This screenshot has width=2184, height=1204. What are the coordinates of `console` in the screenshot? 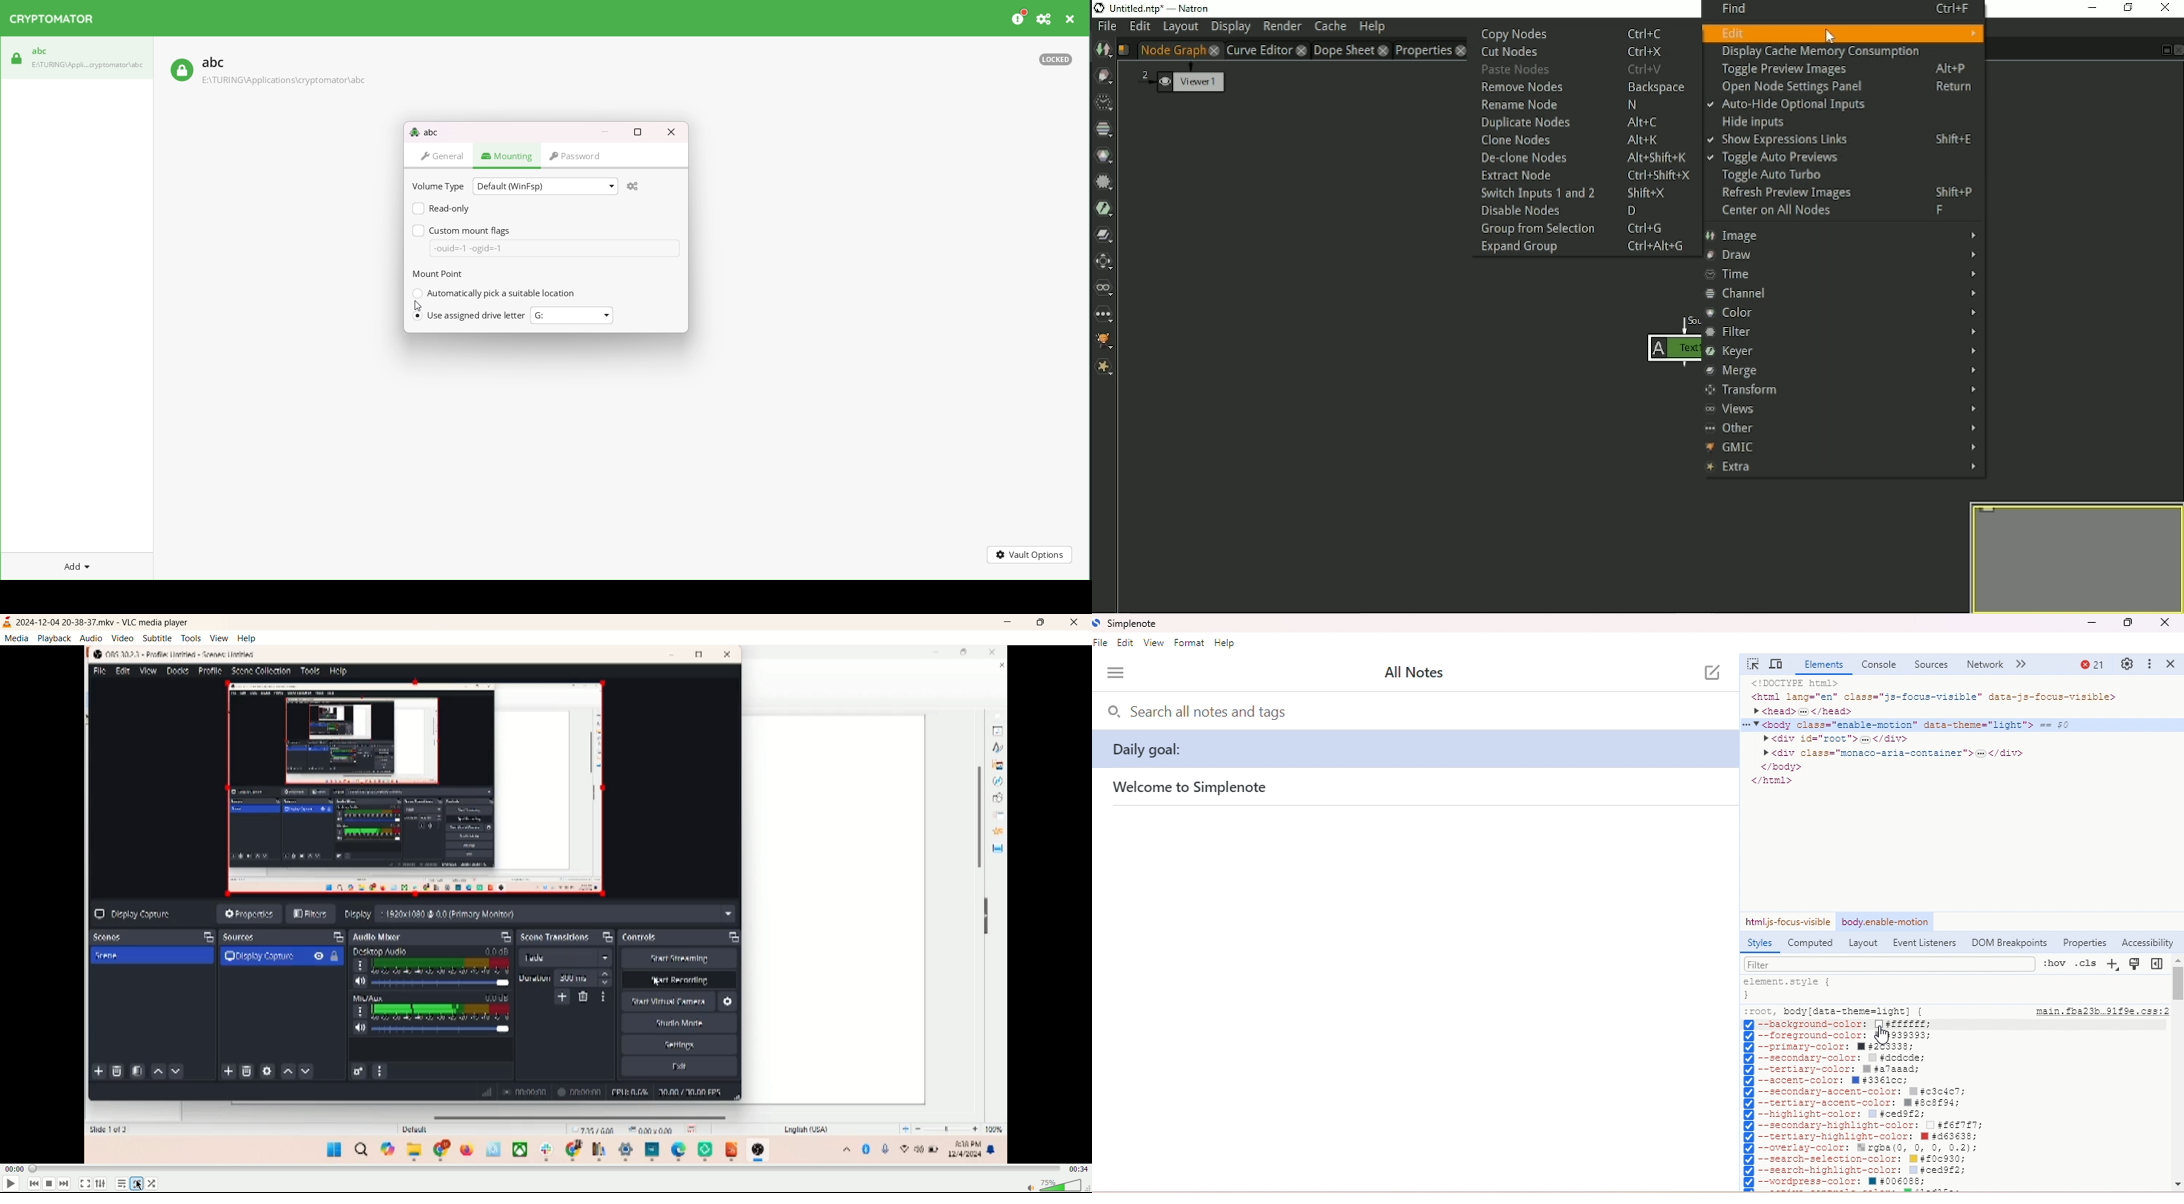 It's located at (1879, 665).